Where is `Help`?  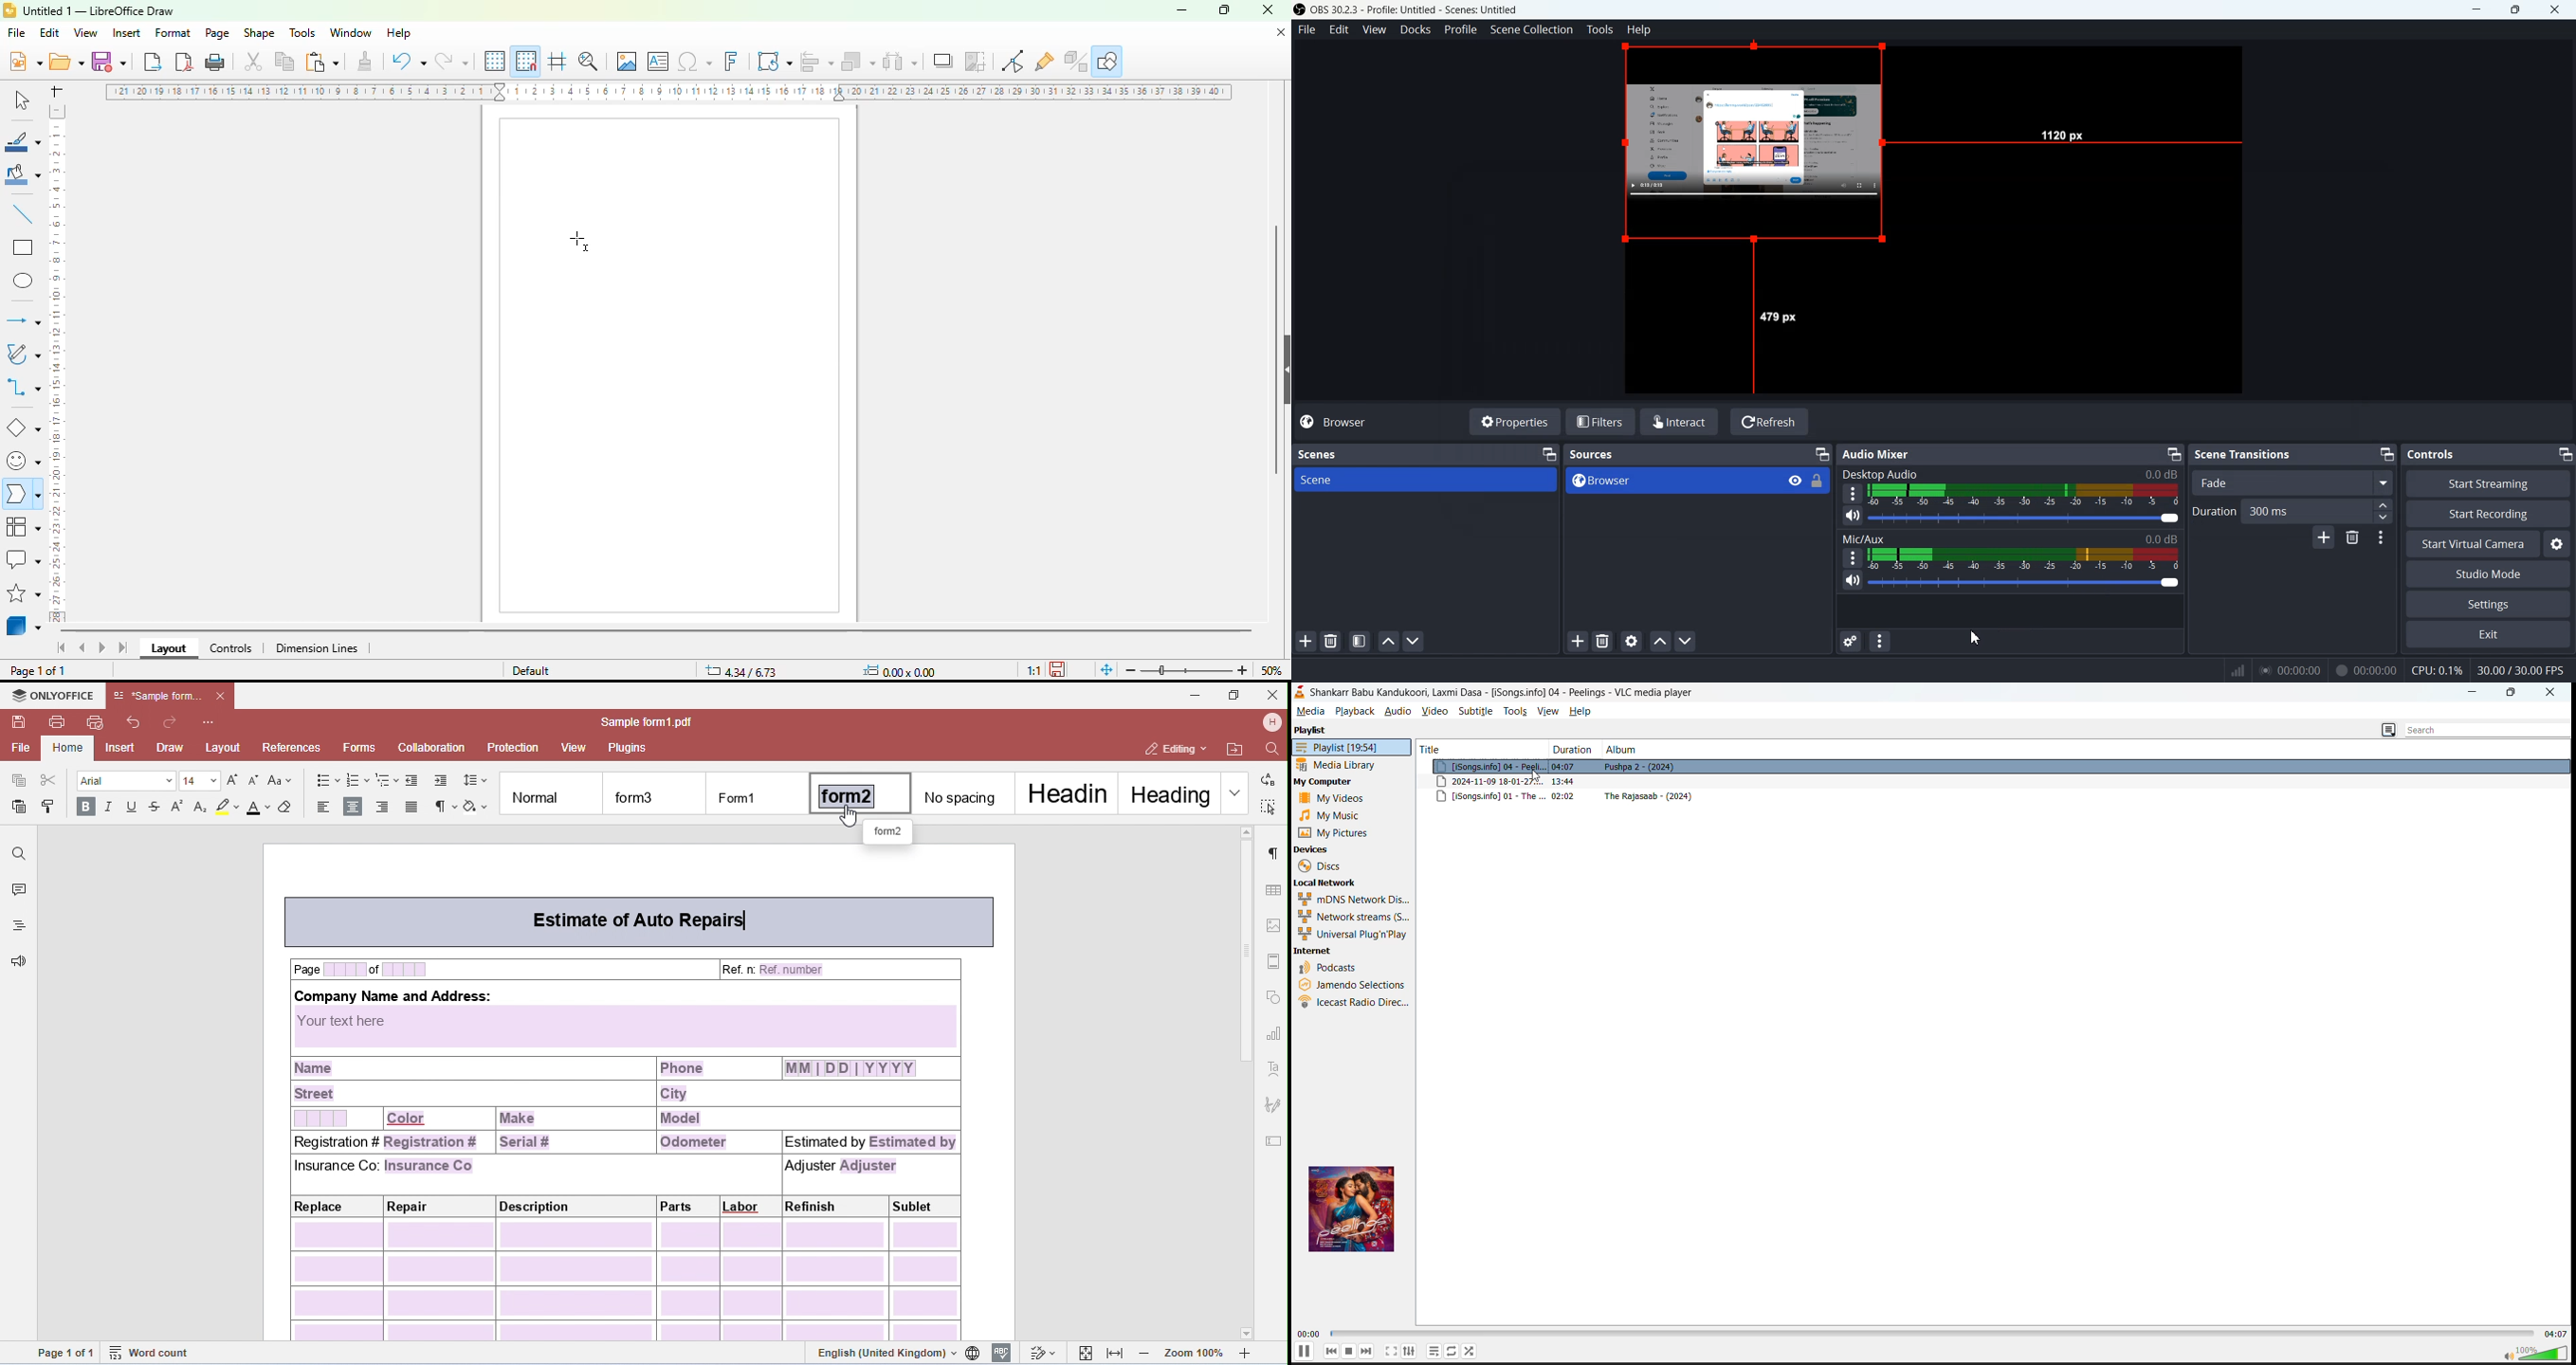
Help is located at coordinates (1639, 29).